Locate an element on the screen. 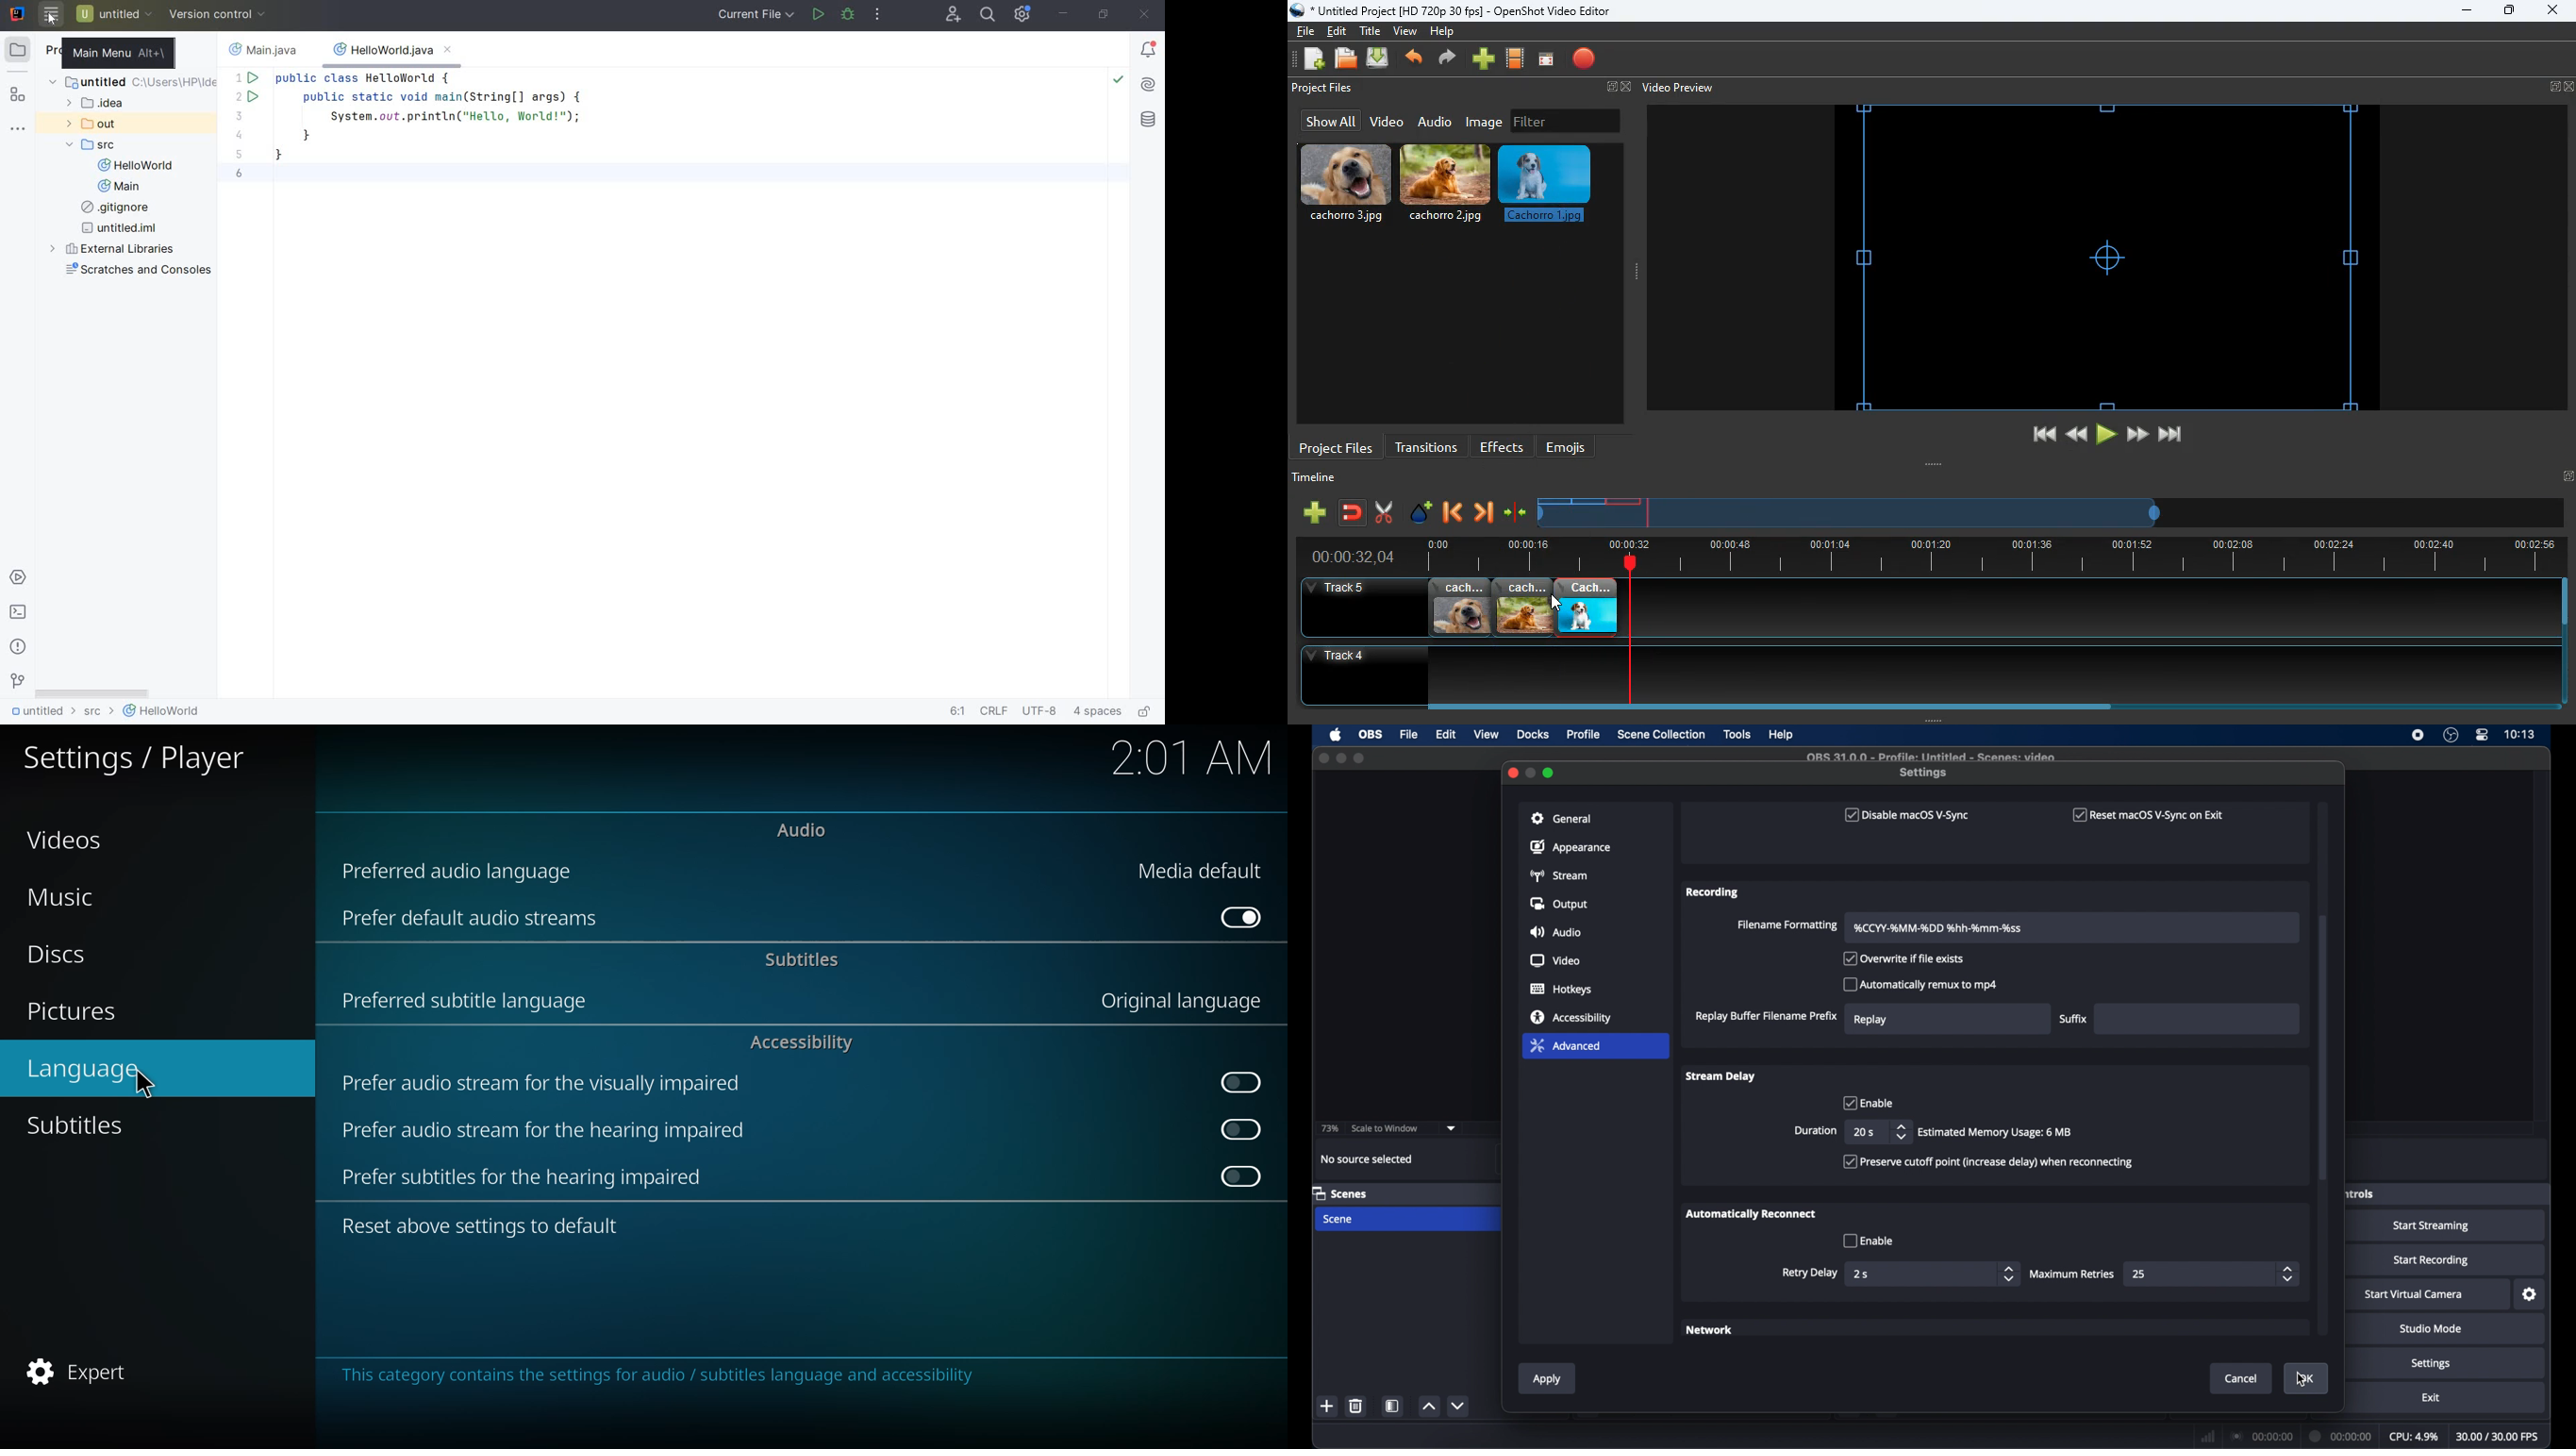 This screenshot has height=1456, width=2576. stepper buttons is located at coordinates (2008, 1274).